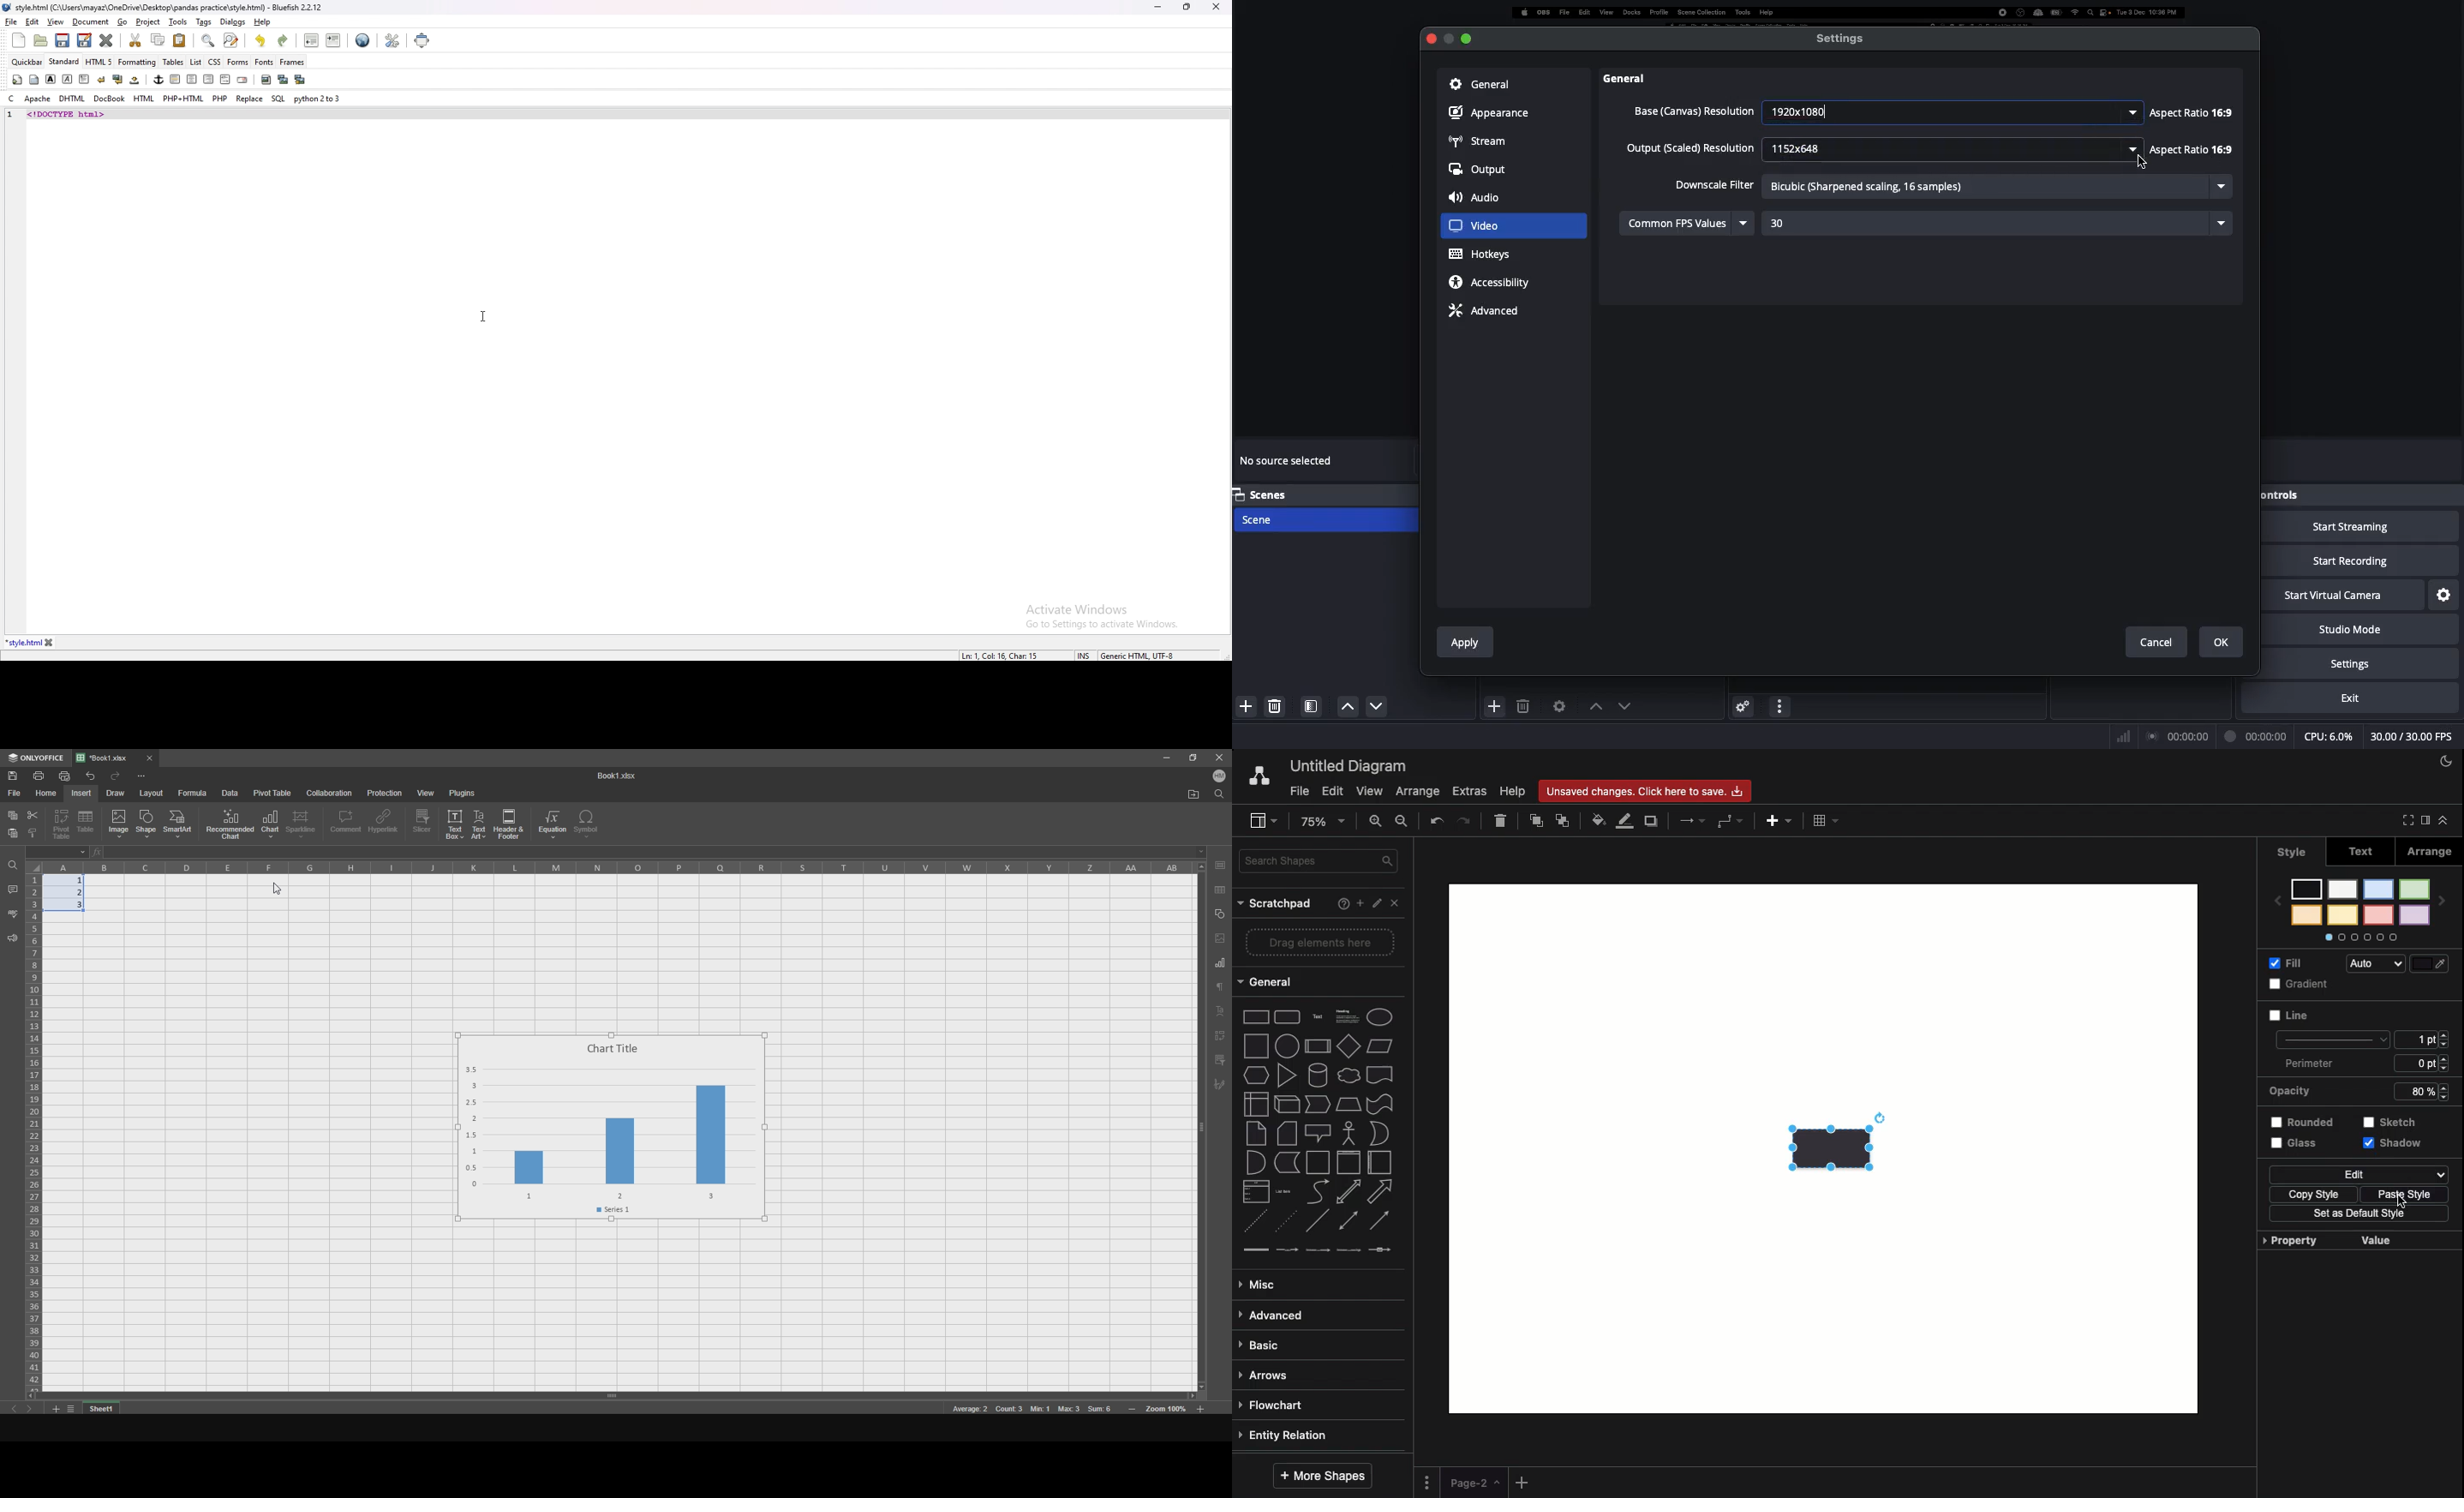 This screenshot has width=2464, height=1512. Describe the element at coordinates (1380, 1219) in the screenshot. I see `directional connector` at that location.